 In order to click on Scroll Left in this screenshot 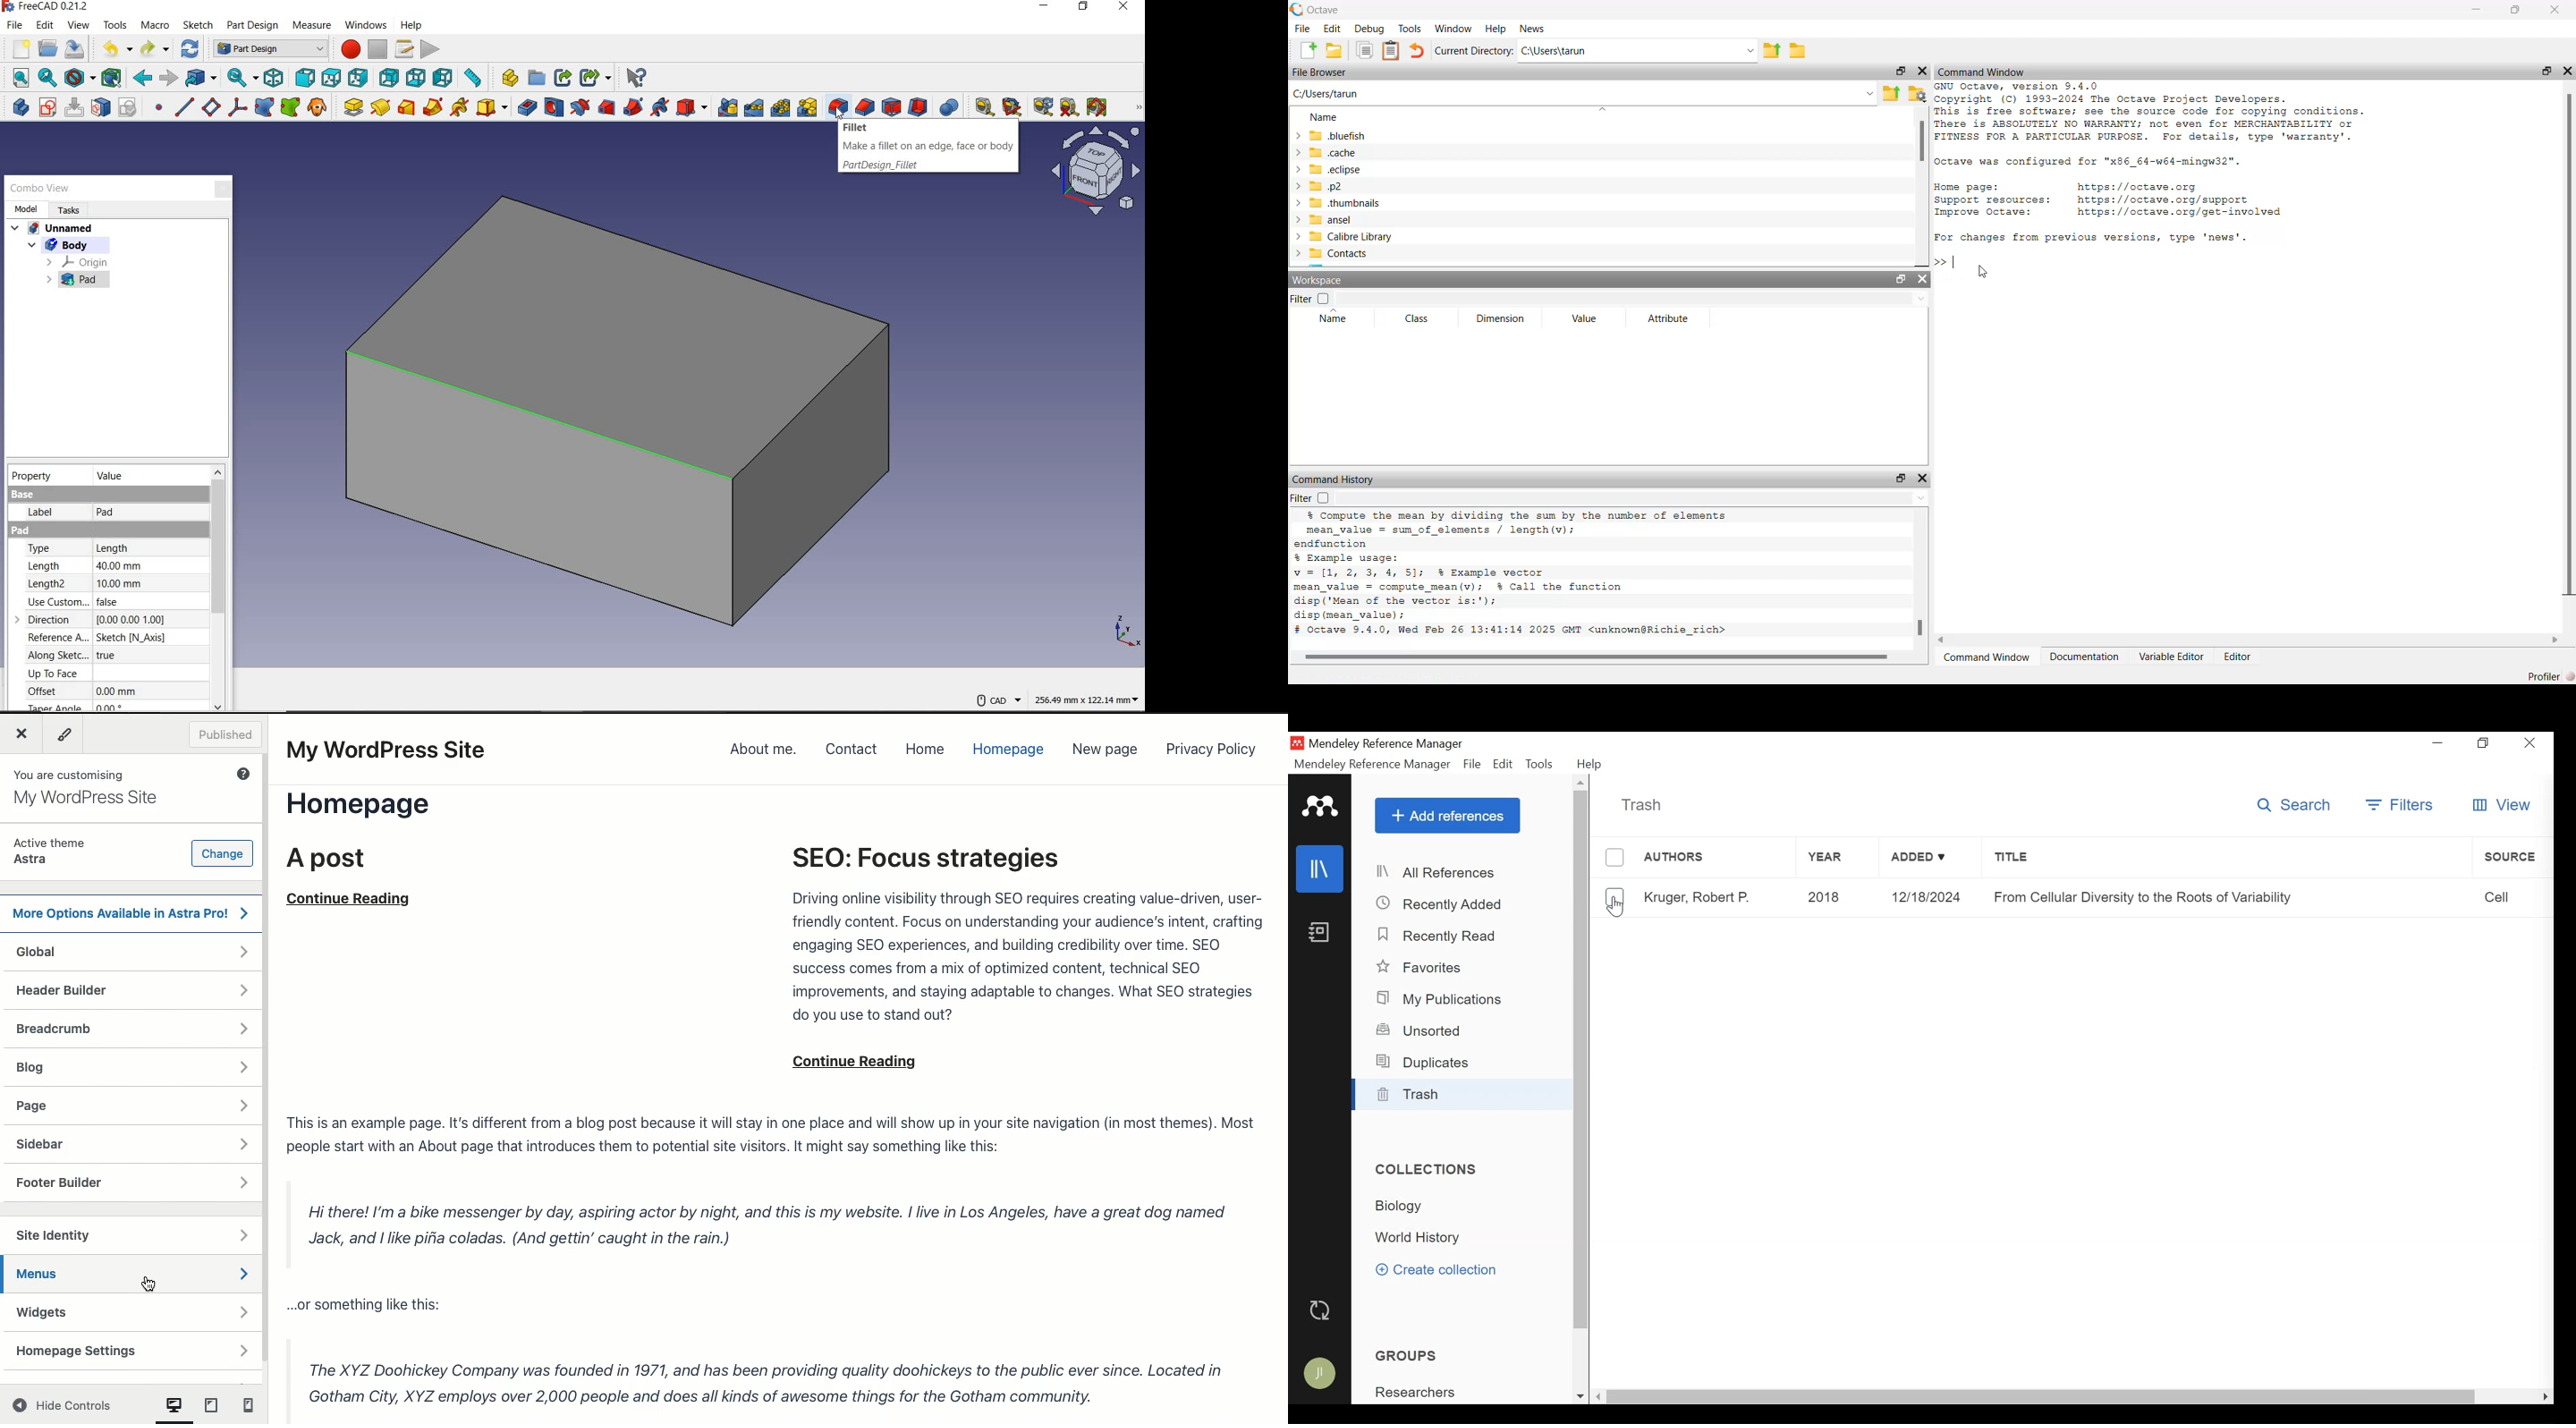, I will do `click(1598, 1396)`.